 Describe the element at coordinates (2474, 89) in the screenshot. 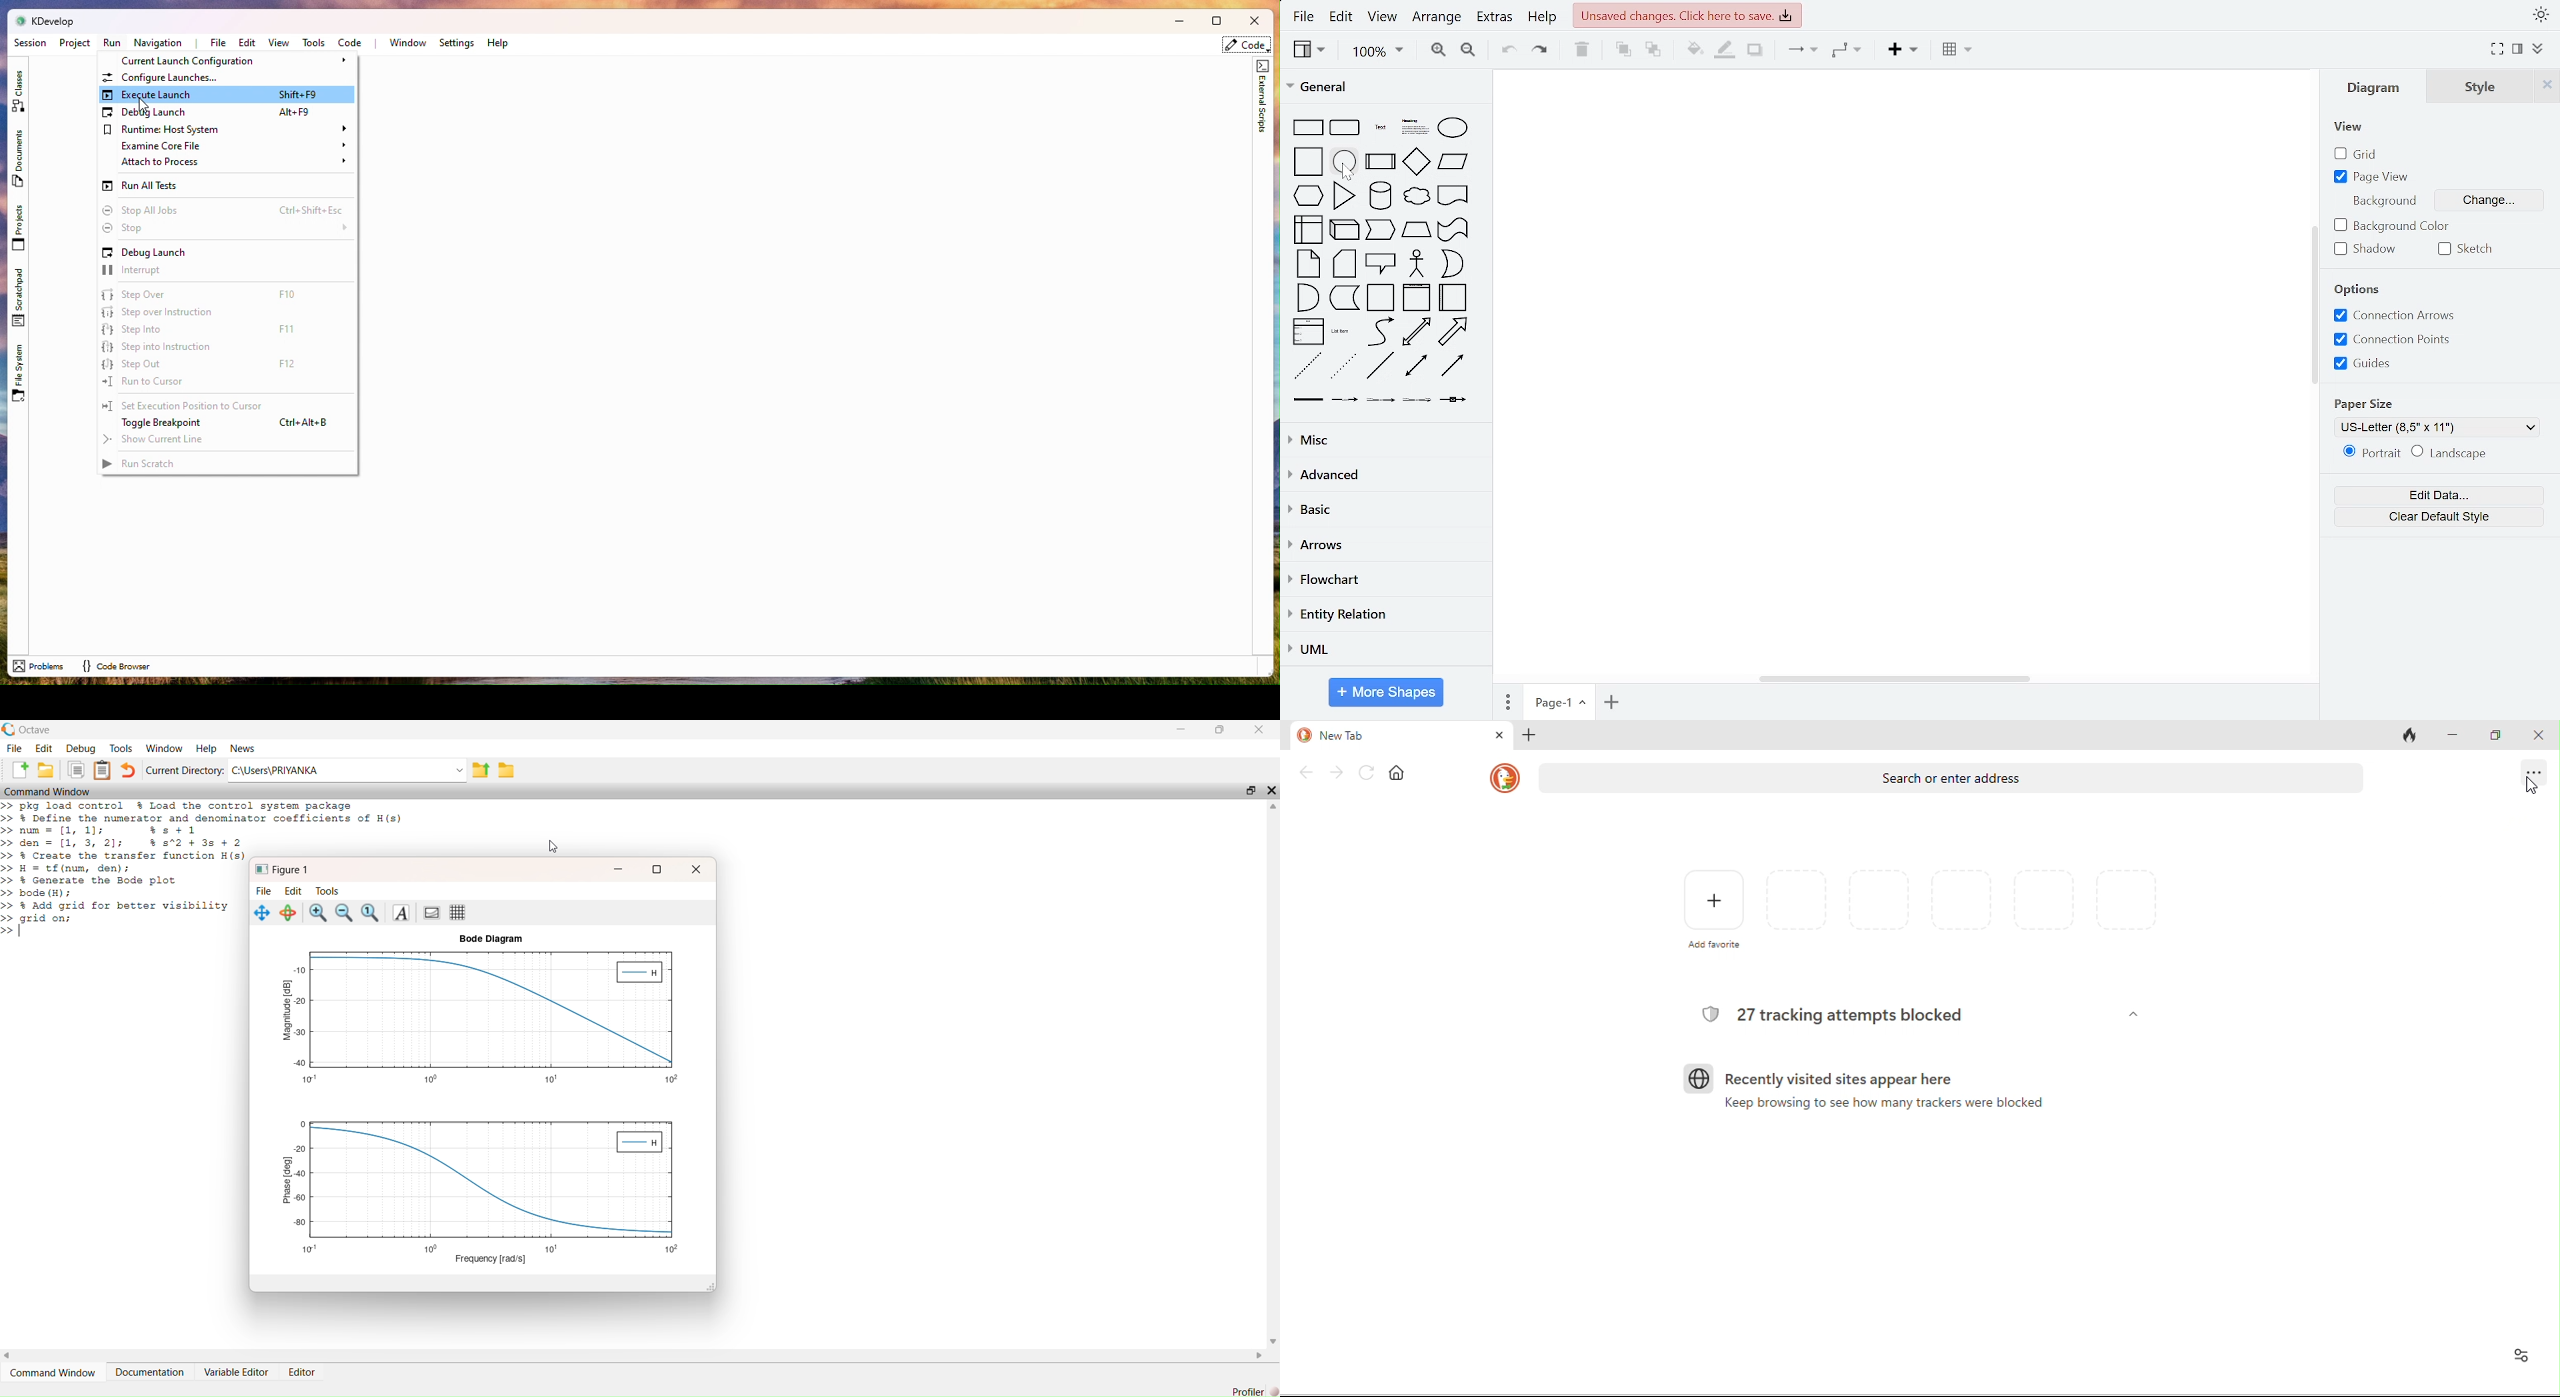

I see `style` at that location.